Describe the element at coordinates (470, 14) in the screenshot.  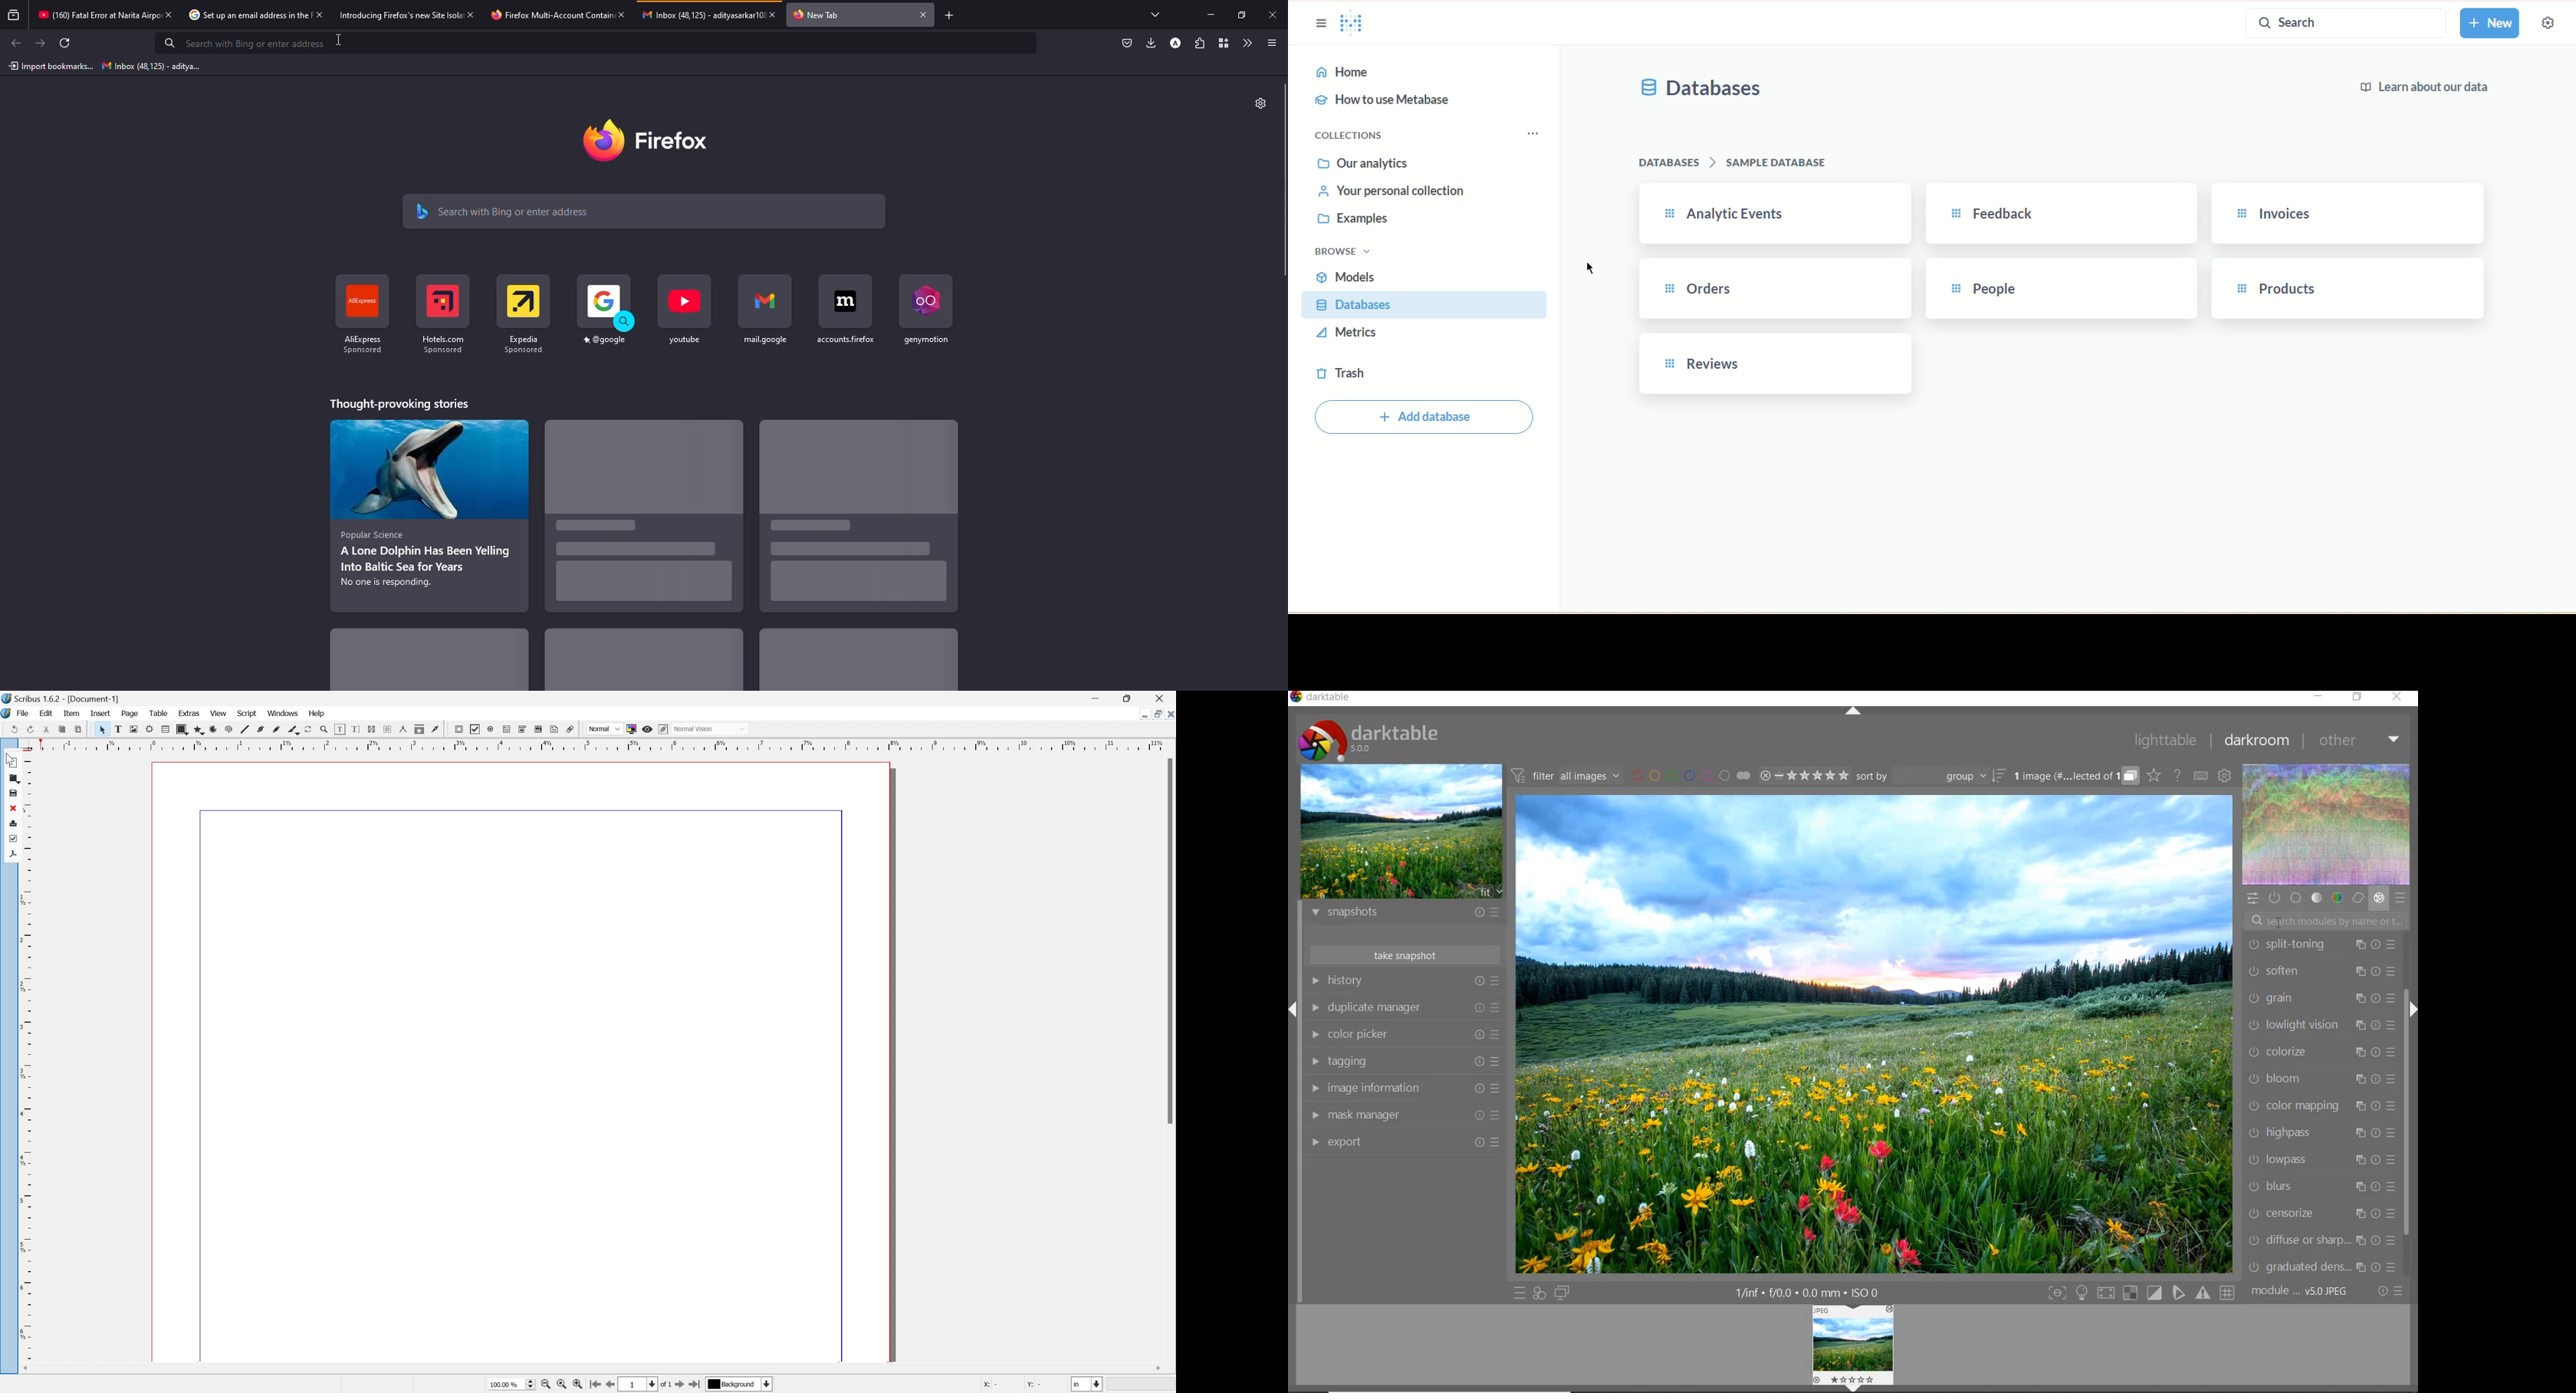
I see `close` at that location.